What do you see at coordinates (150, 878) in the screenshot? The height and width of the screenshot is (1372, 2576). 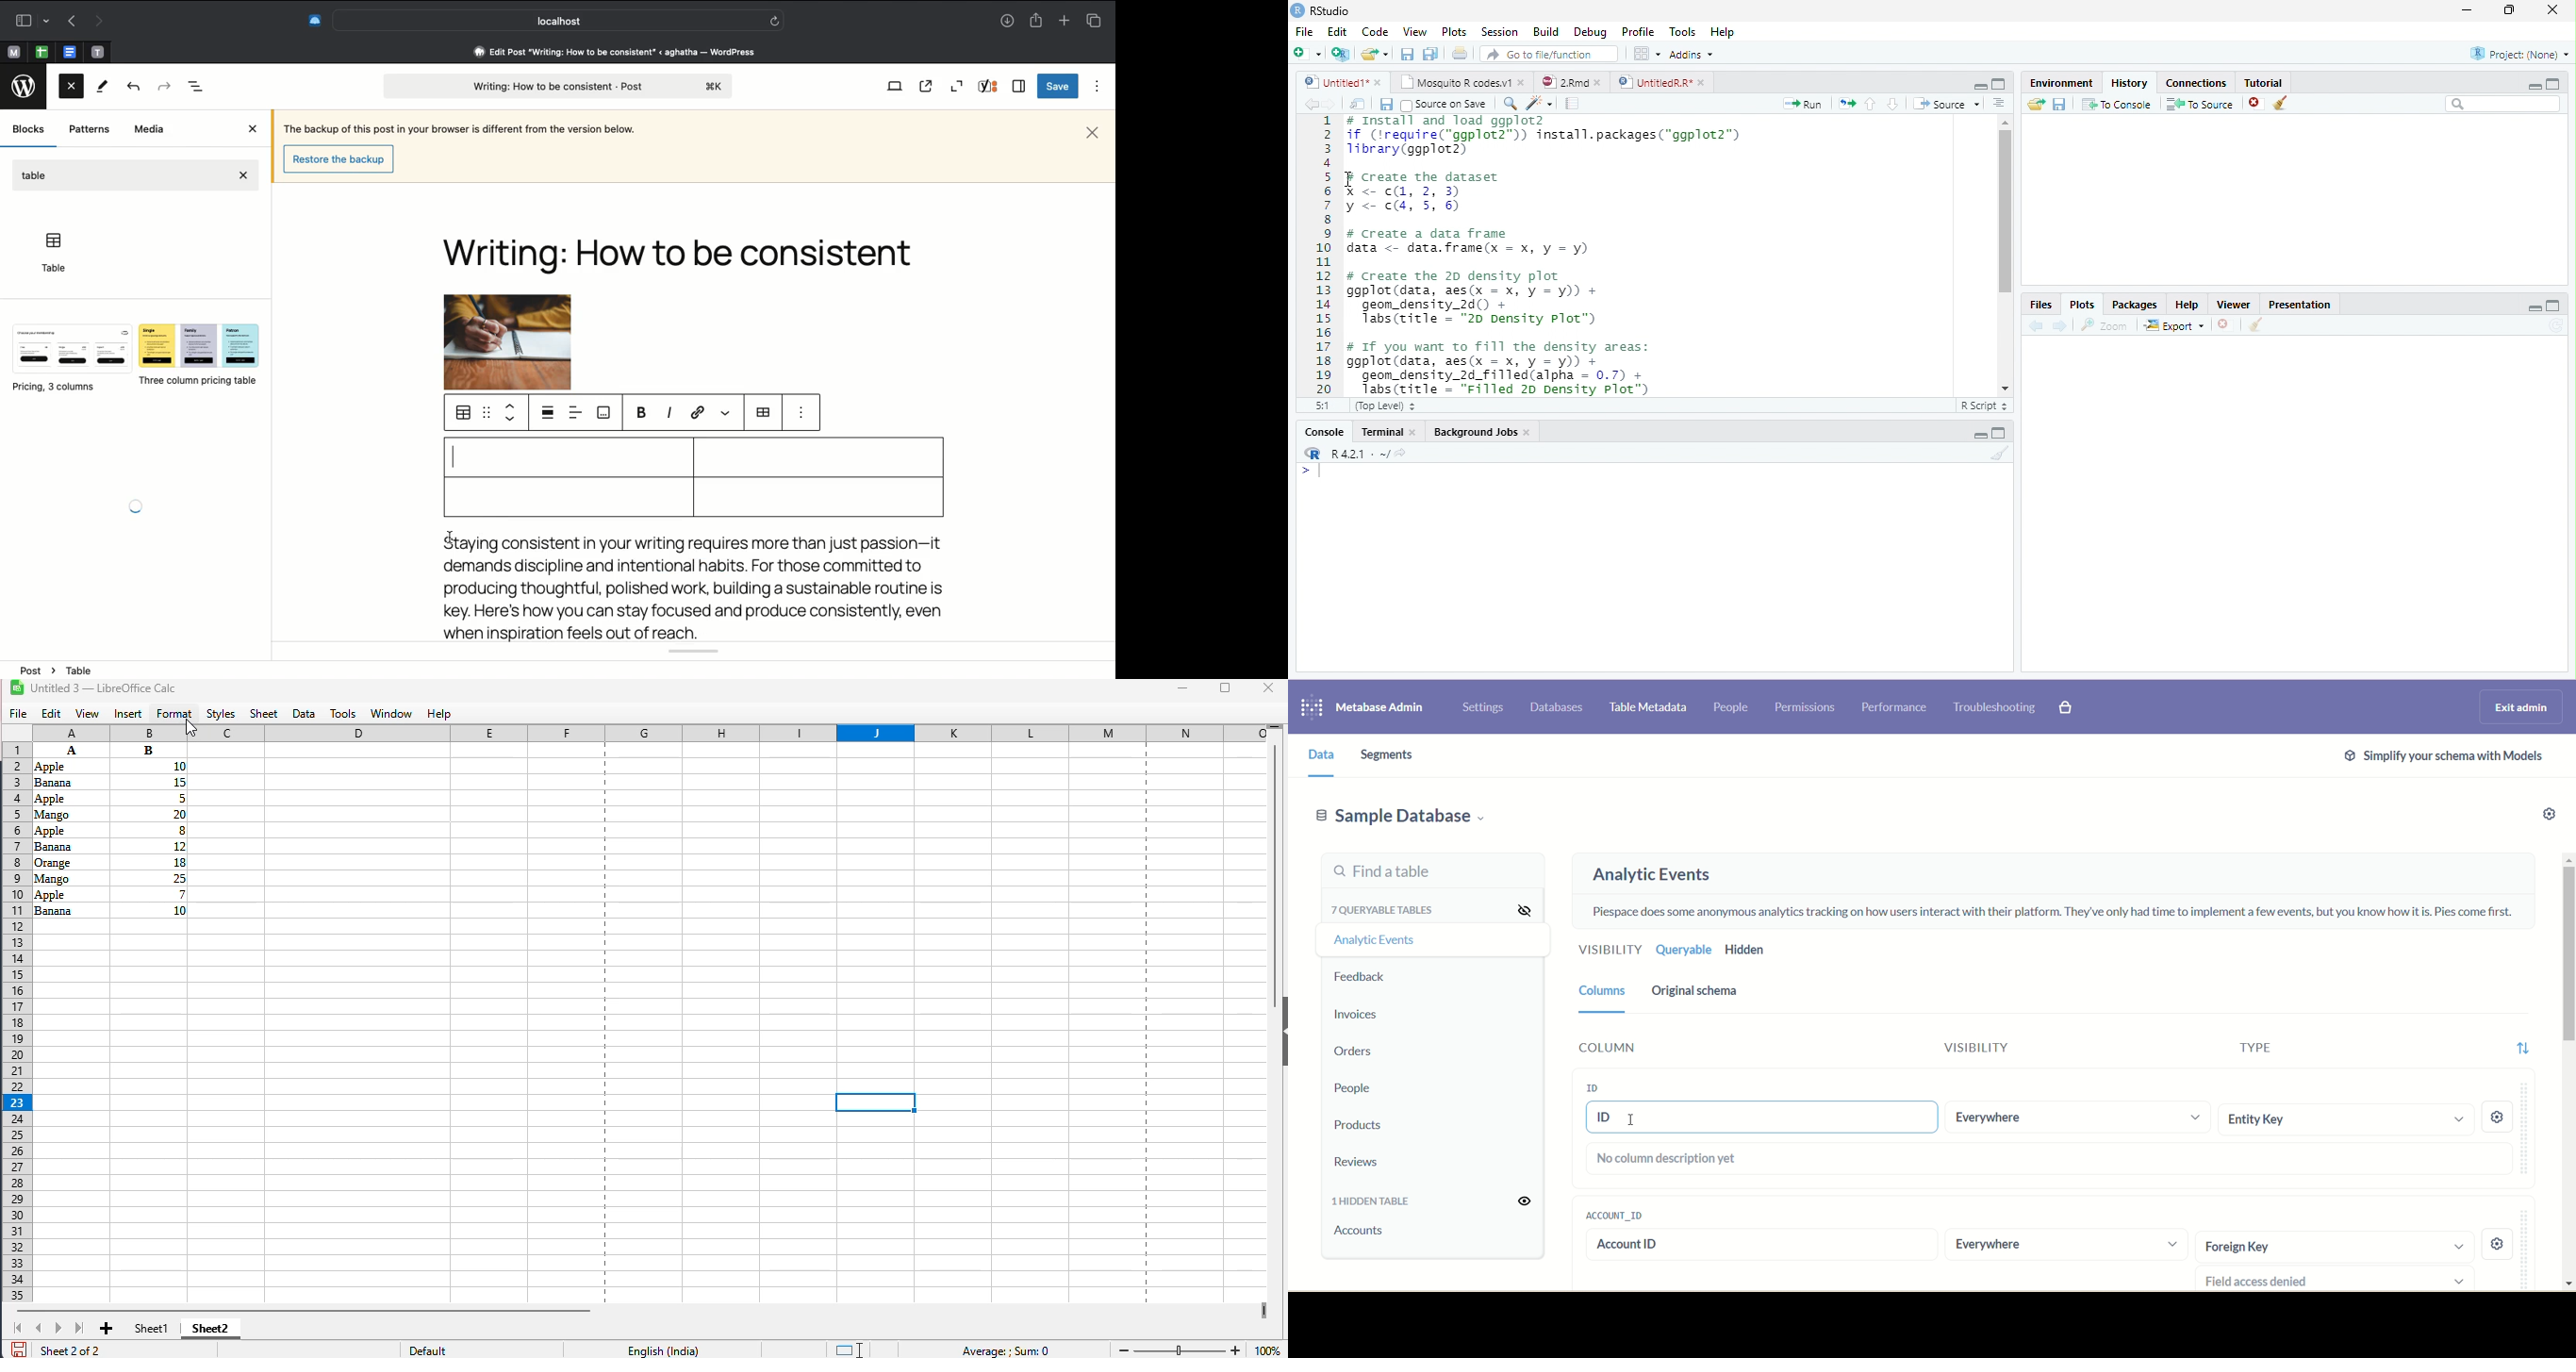 I see `` at bounding box center [150, 878].